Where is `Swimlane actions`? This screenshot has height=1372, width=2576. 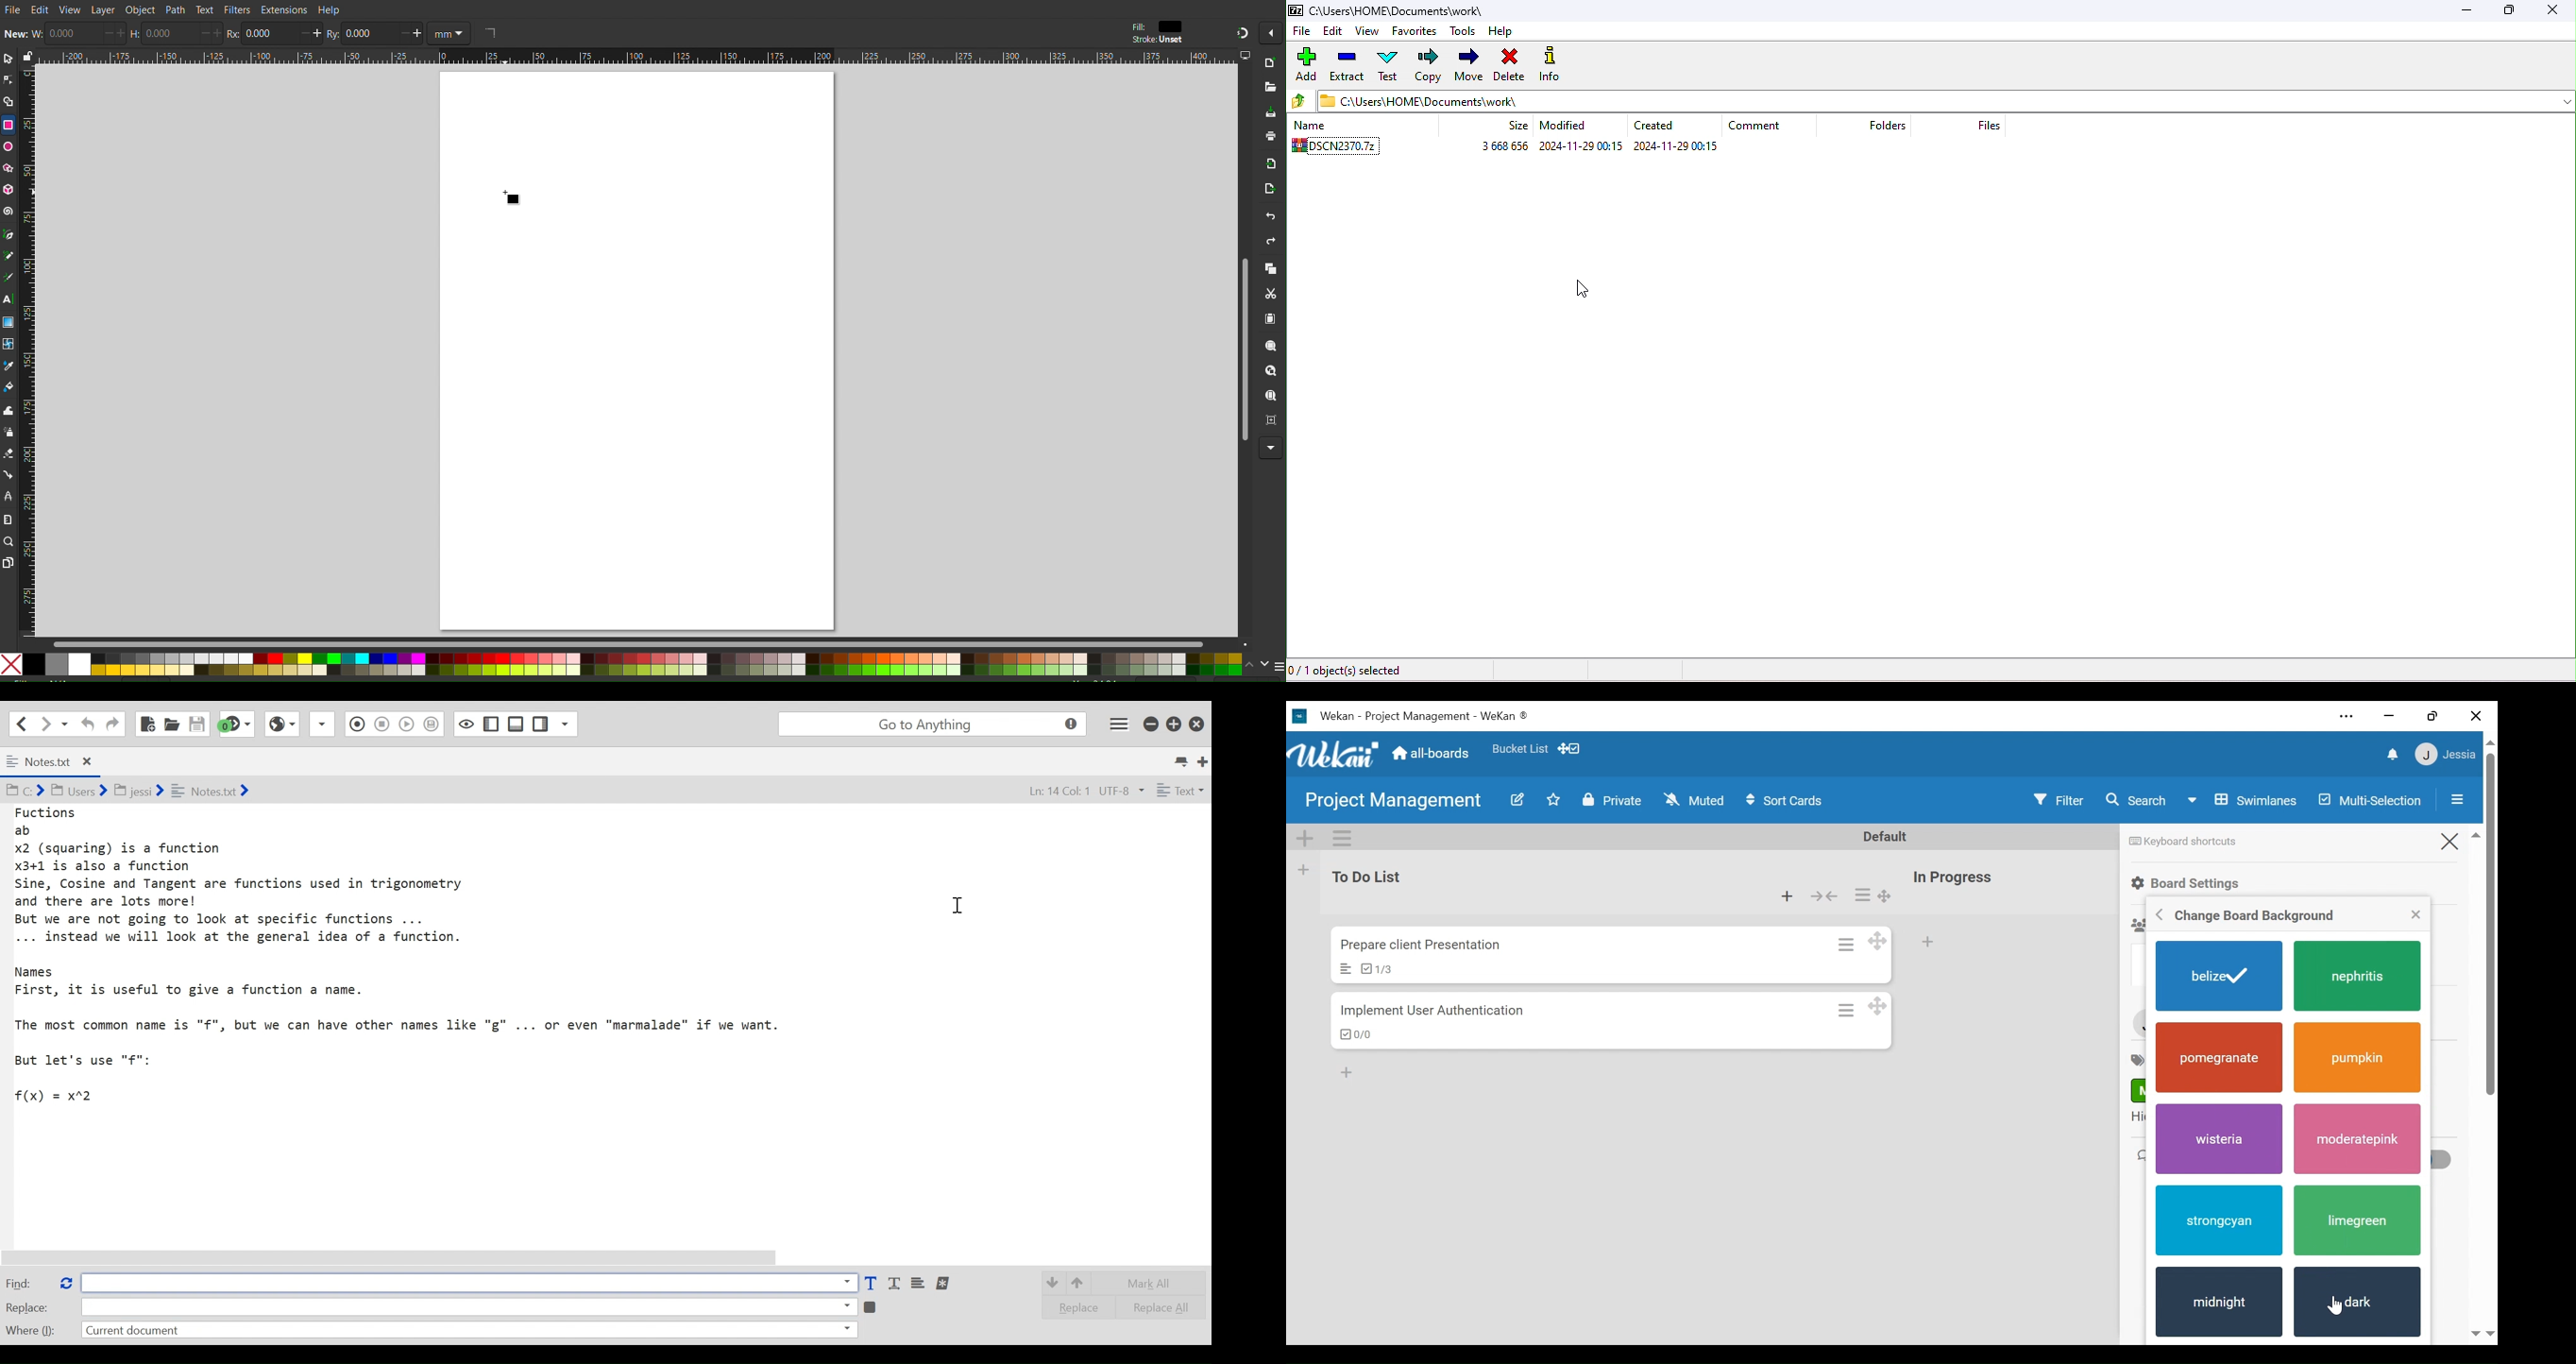 Swimlane actions is located at coordinates (1342, 837).